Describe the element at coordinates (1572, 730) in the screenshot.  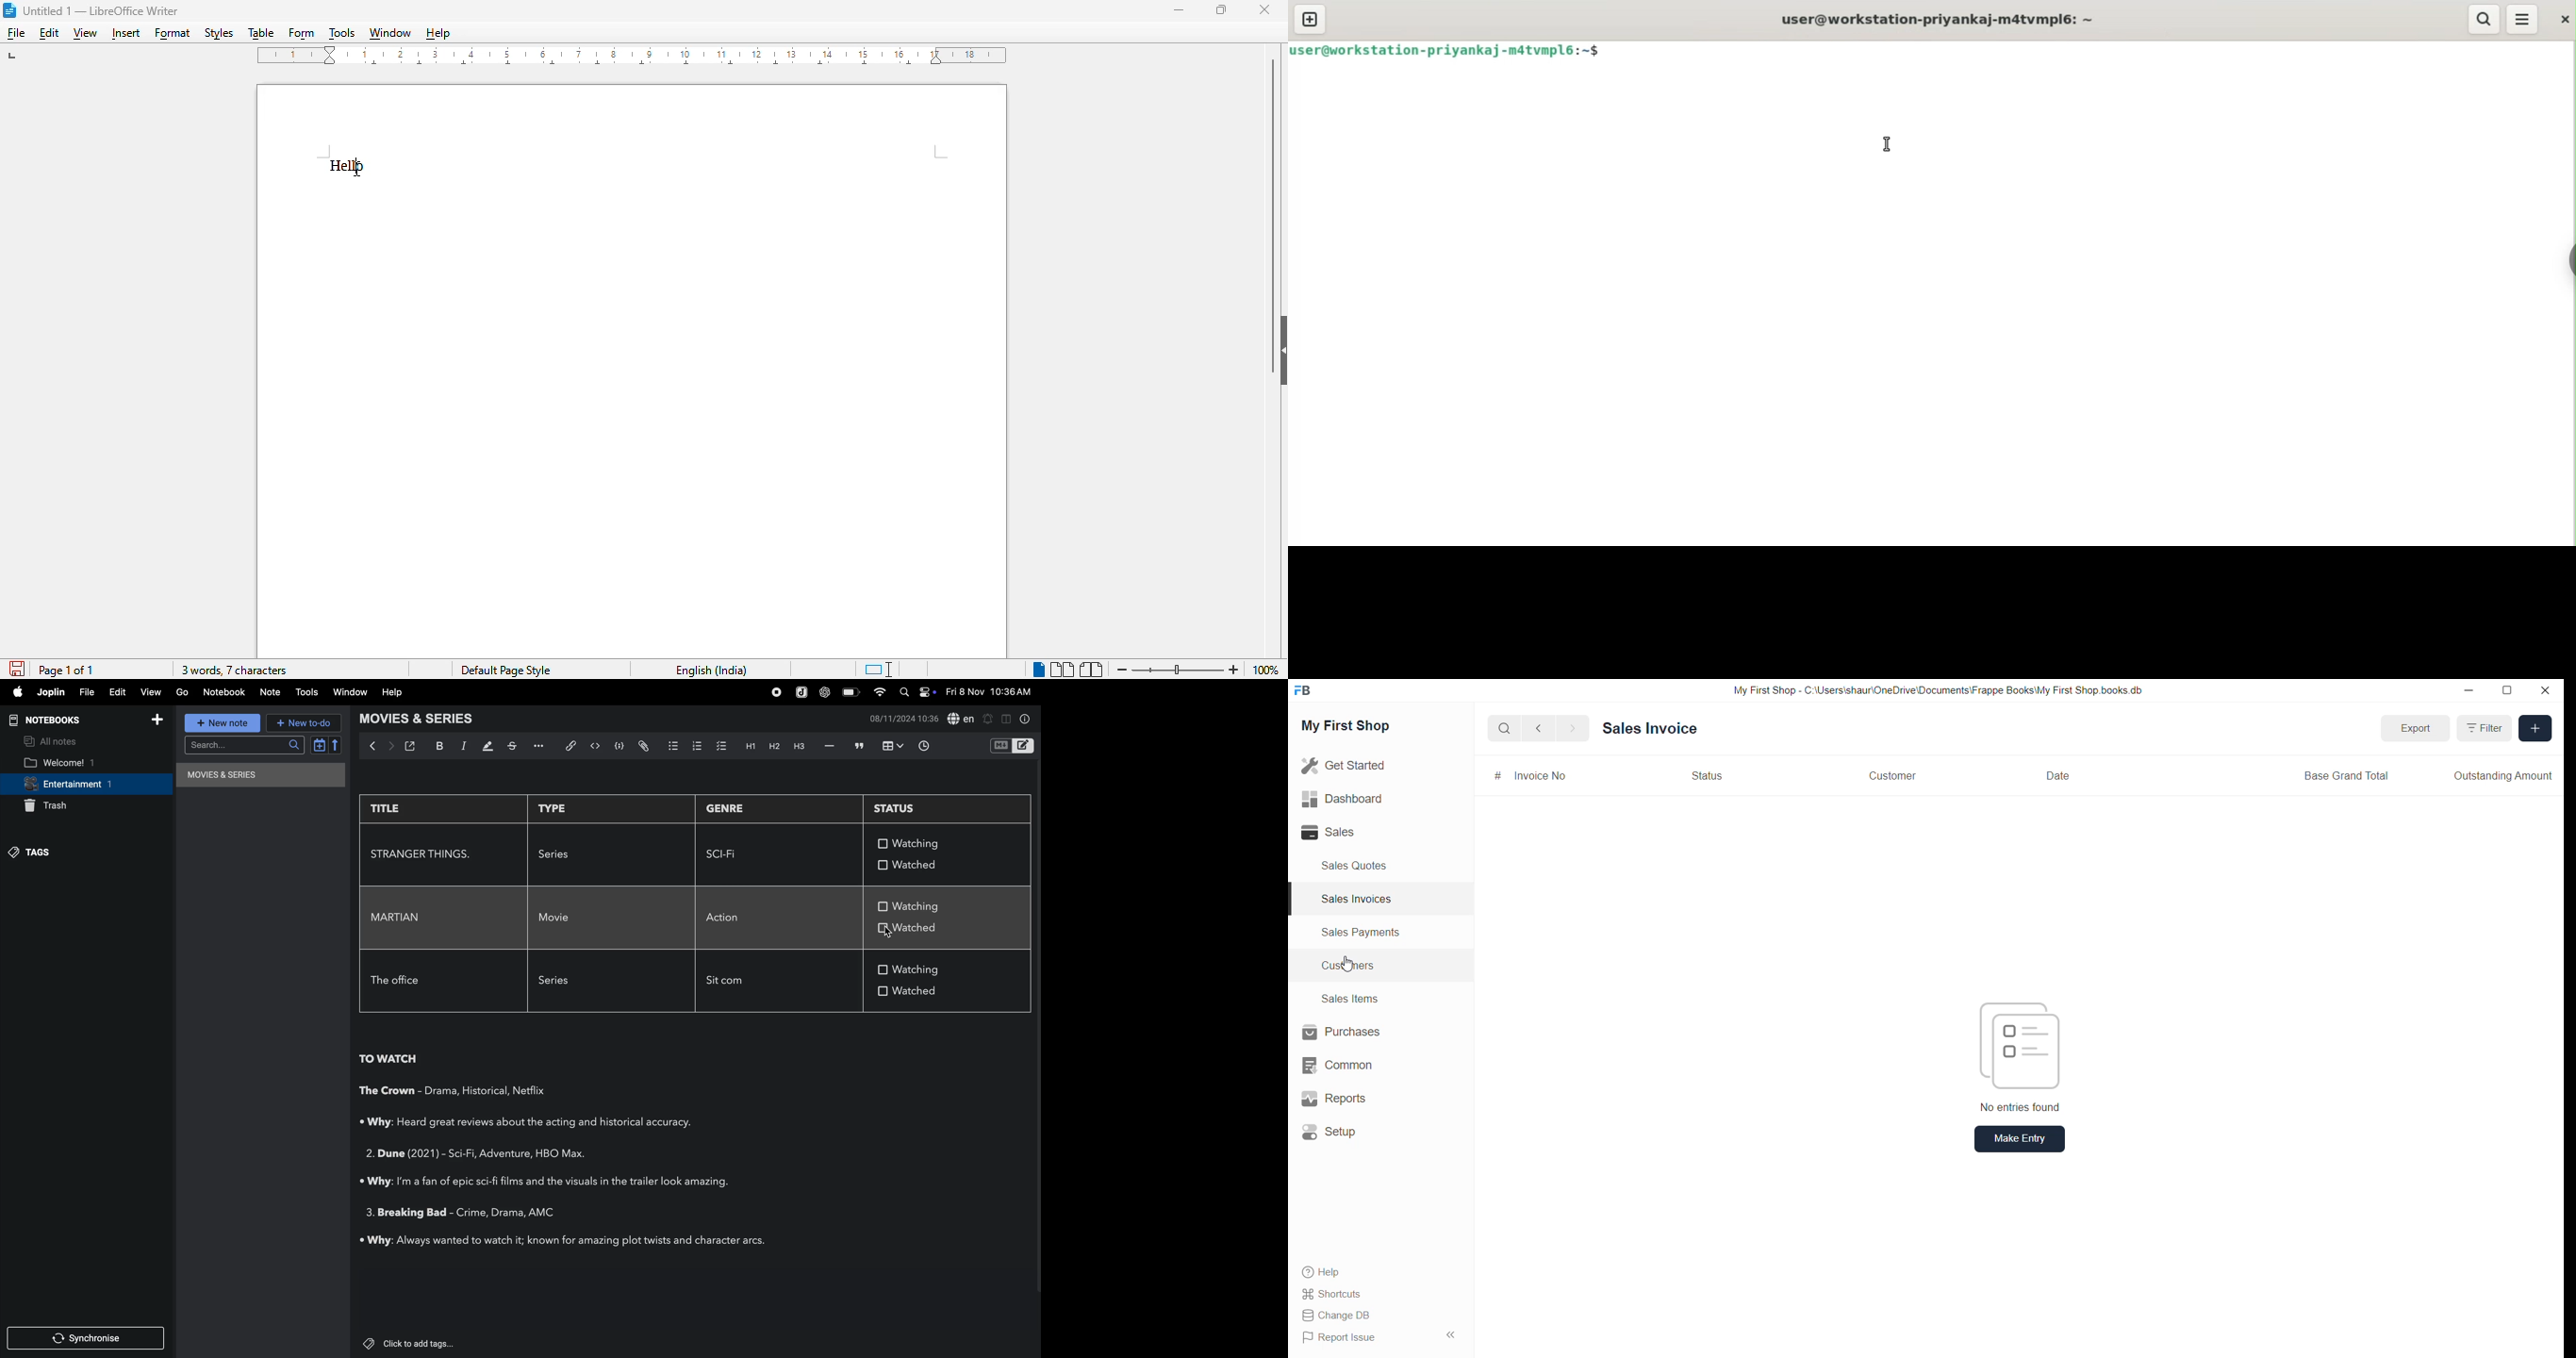
I see `go forward` at that location.